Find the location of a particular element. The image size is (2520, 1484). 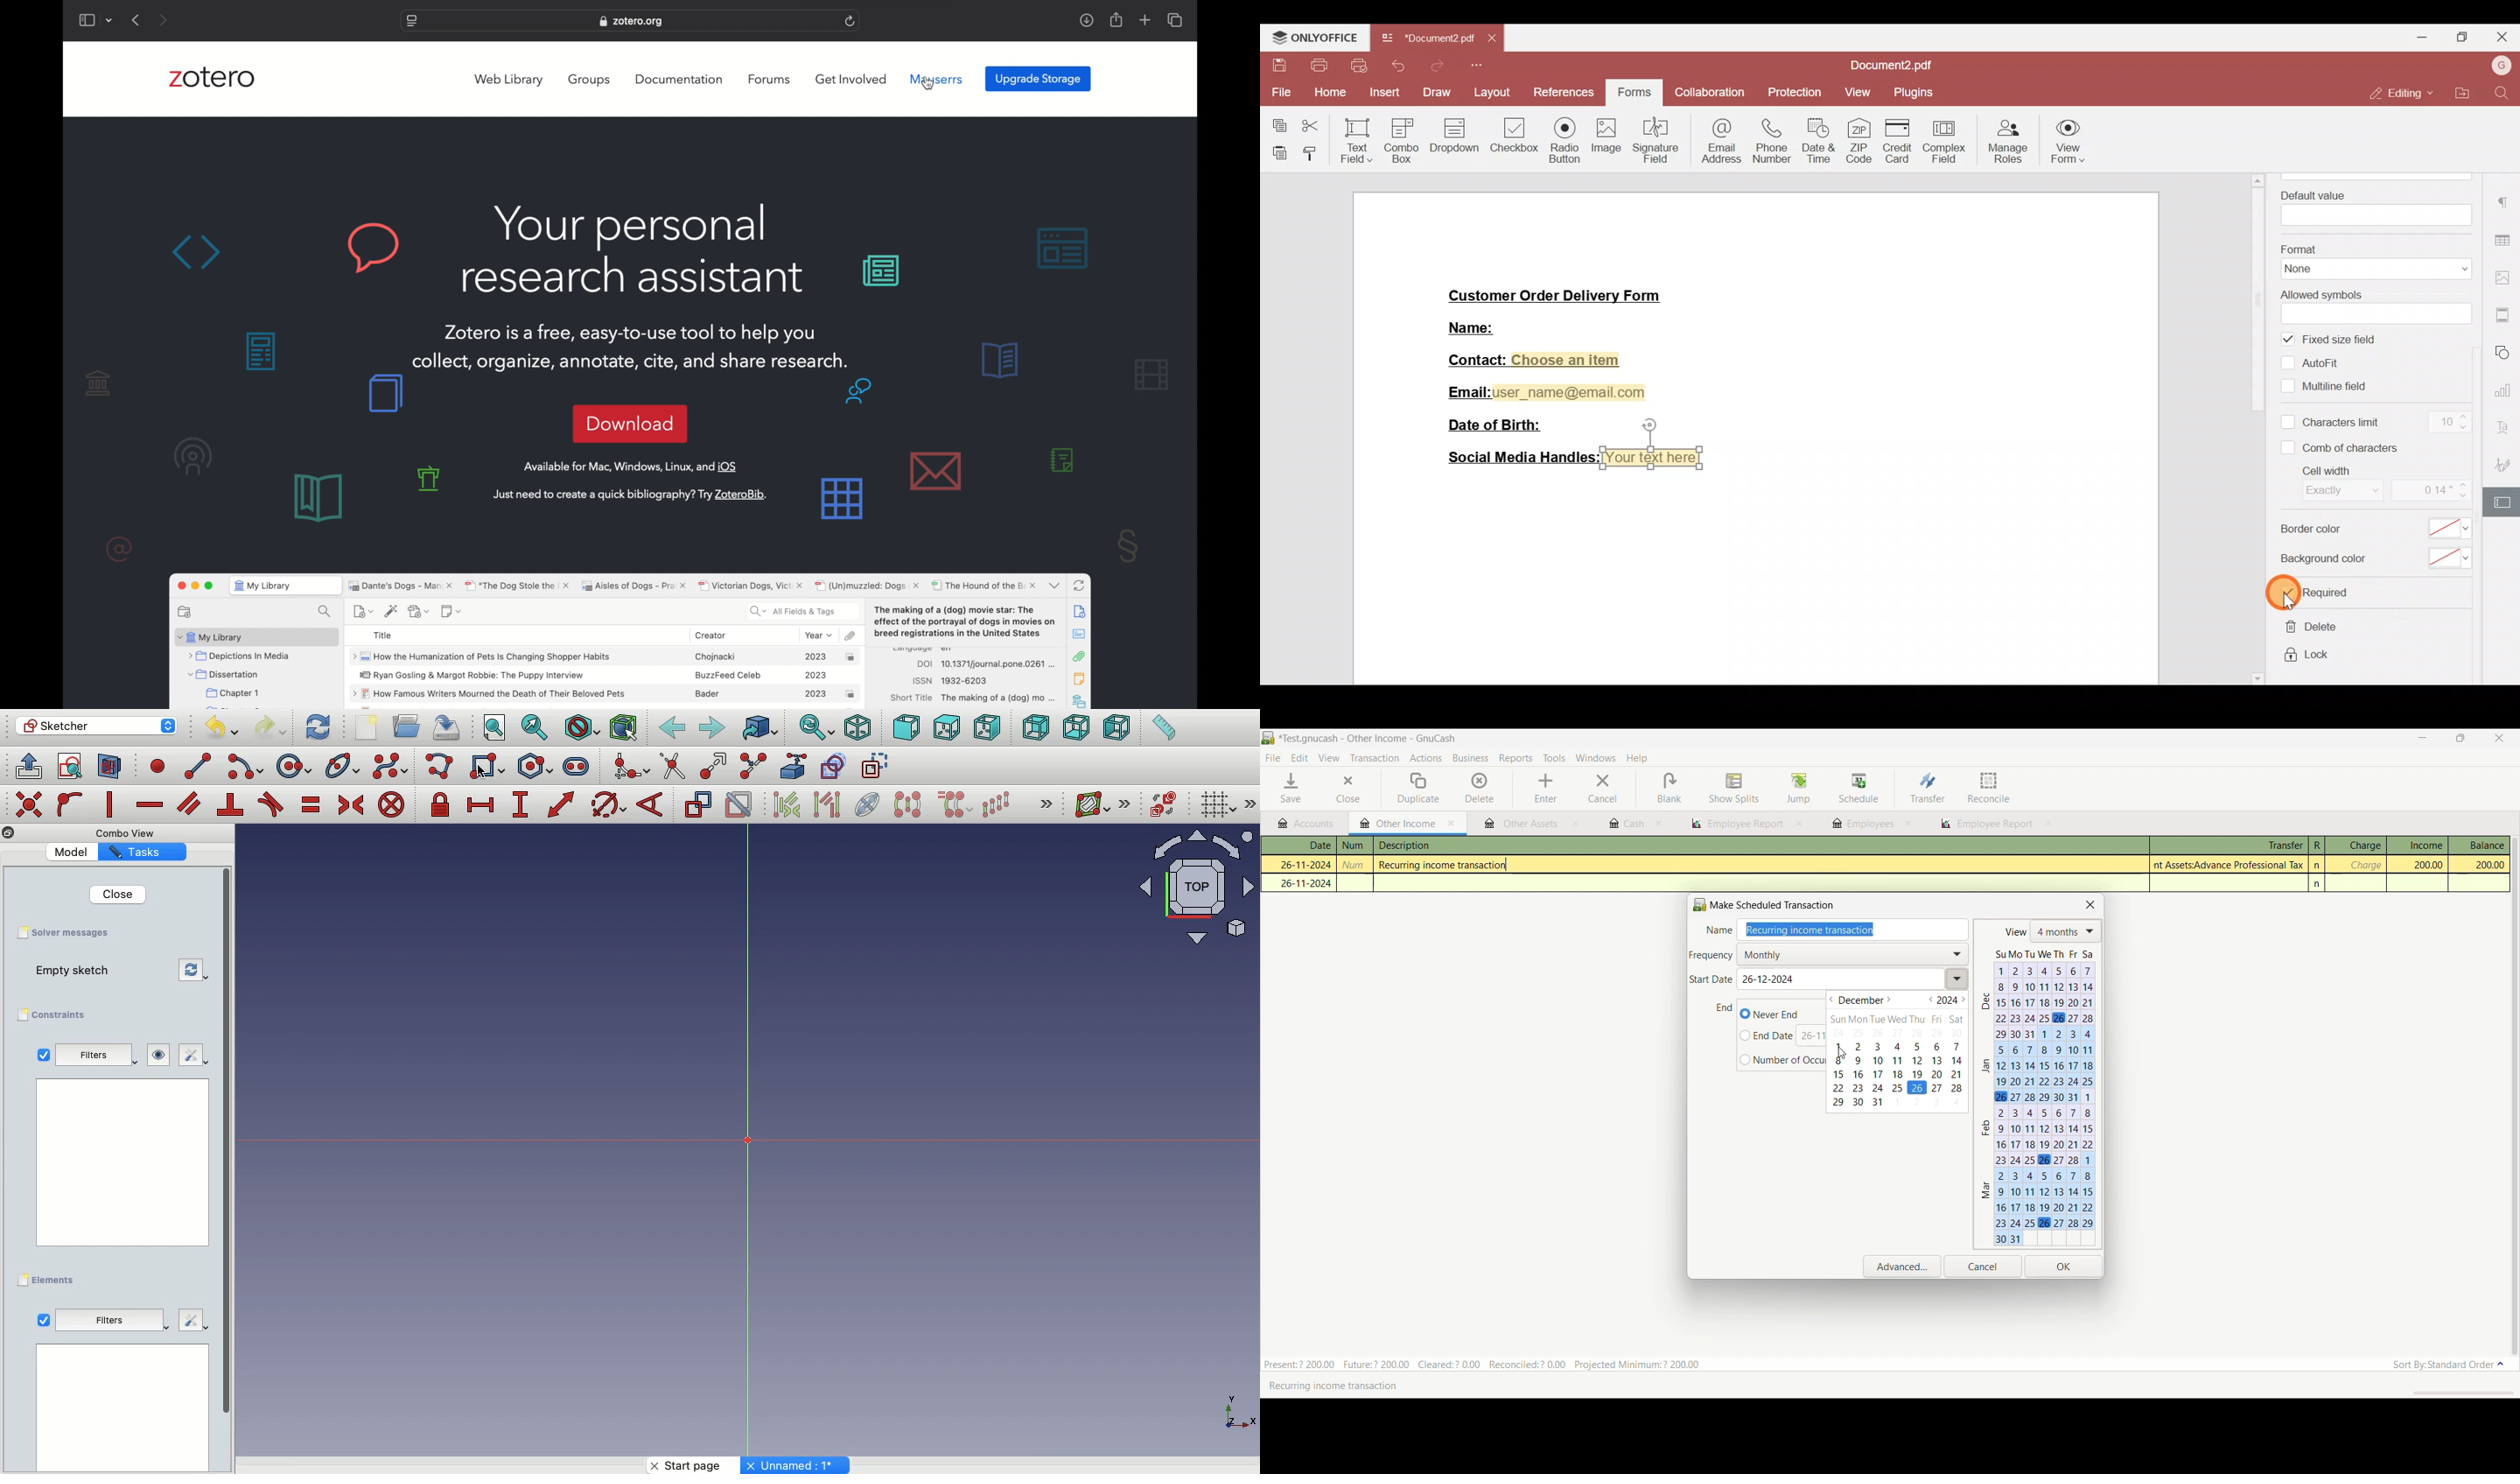

Expand is located at coordinates (1125, 804).